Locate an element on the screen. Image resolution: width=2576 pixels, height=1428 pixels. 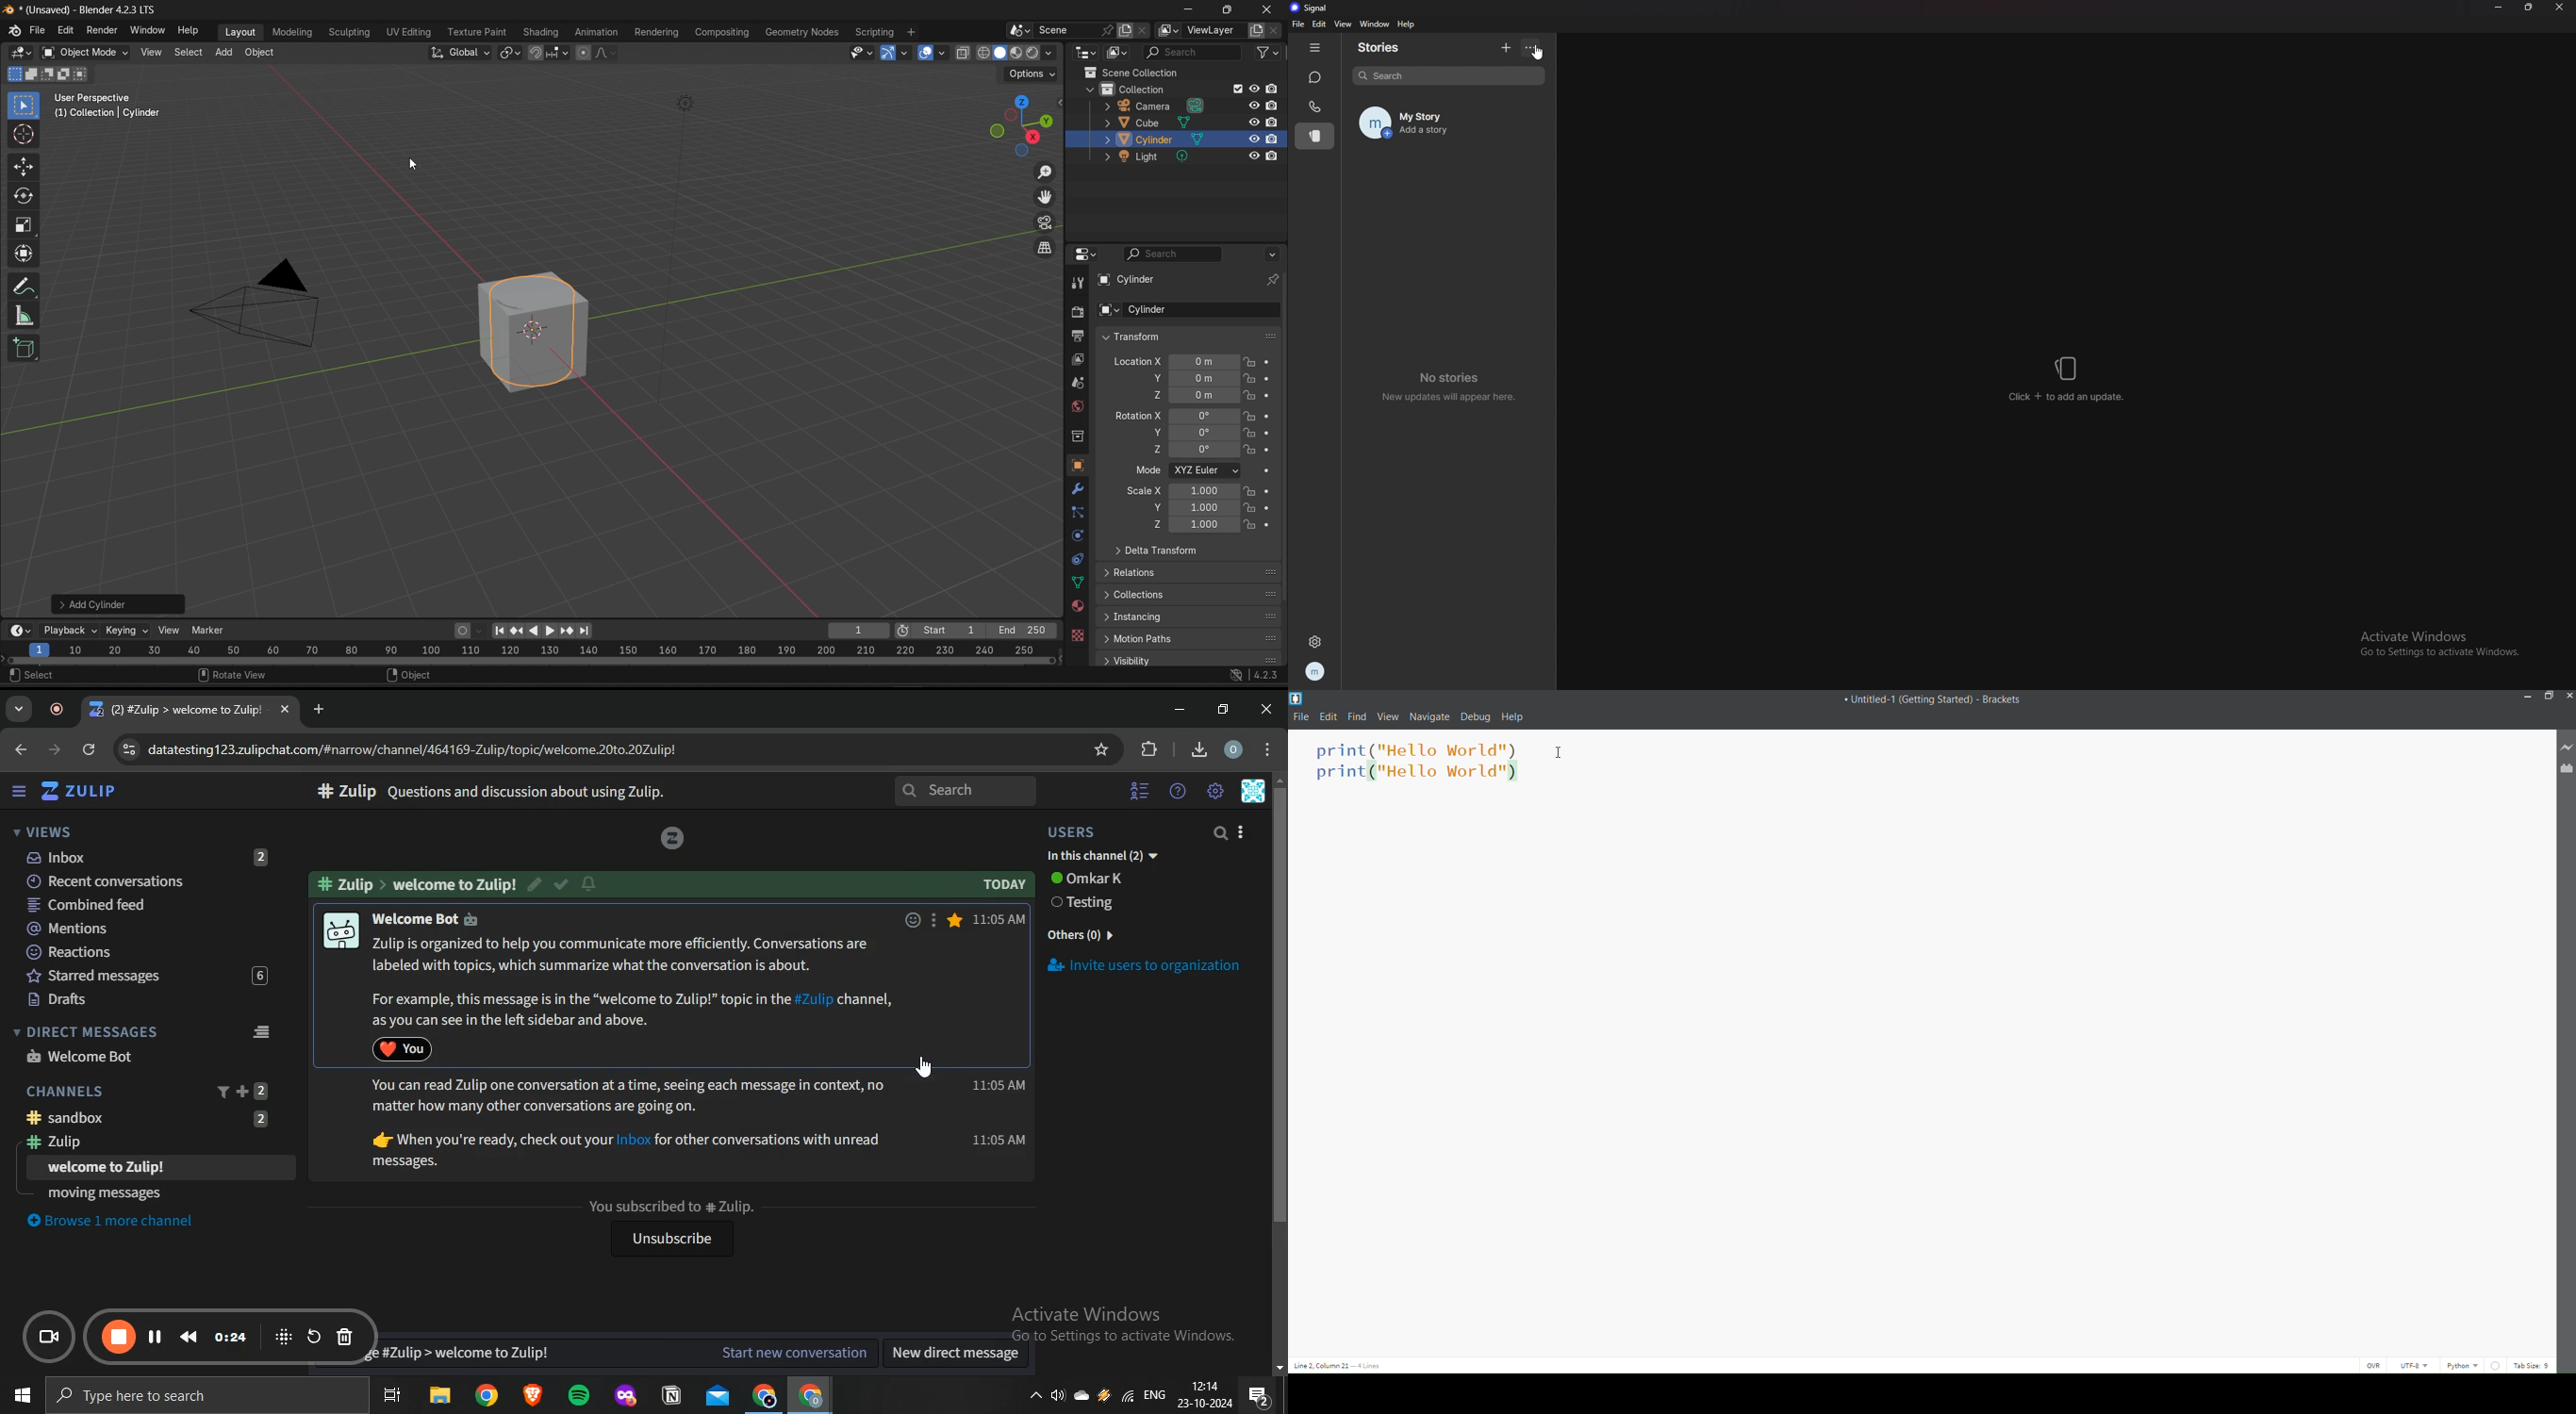
cube is located at coordinates (540, 333).